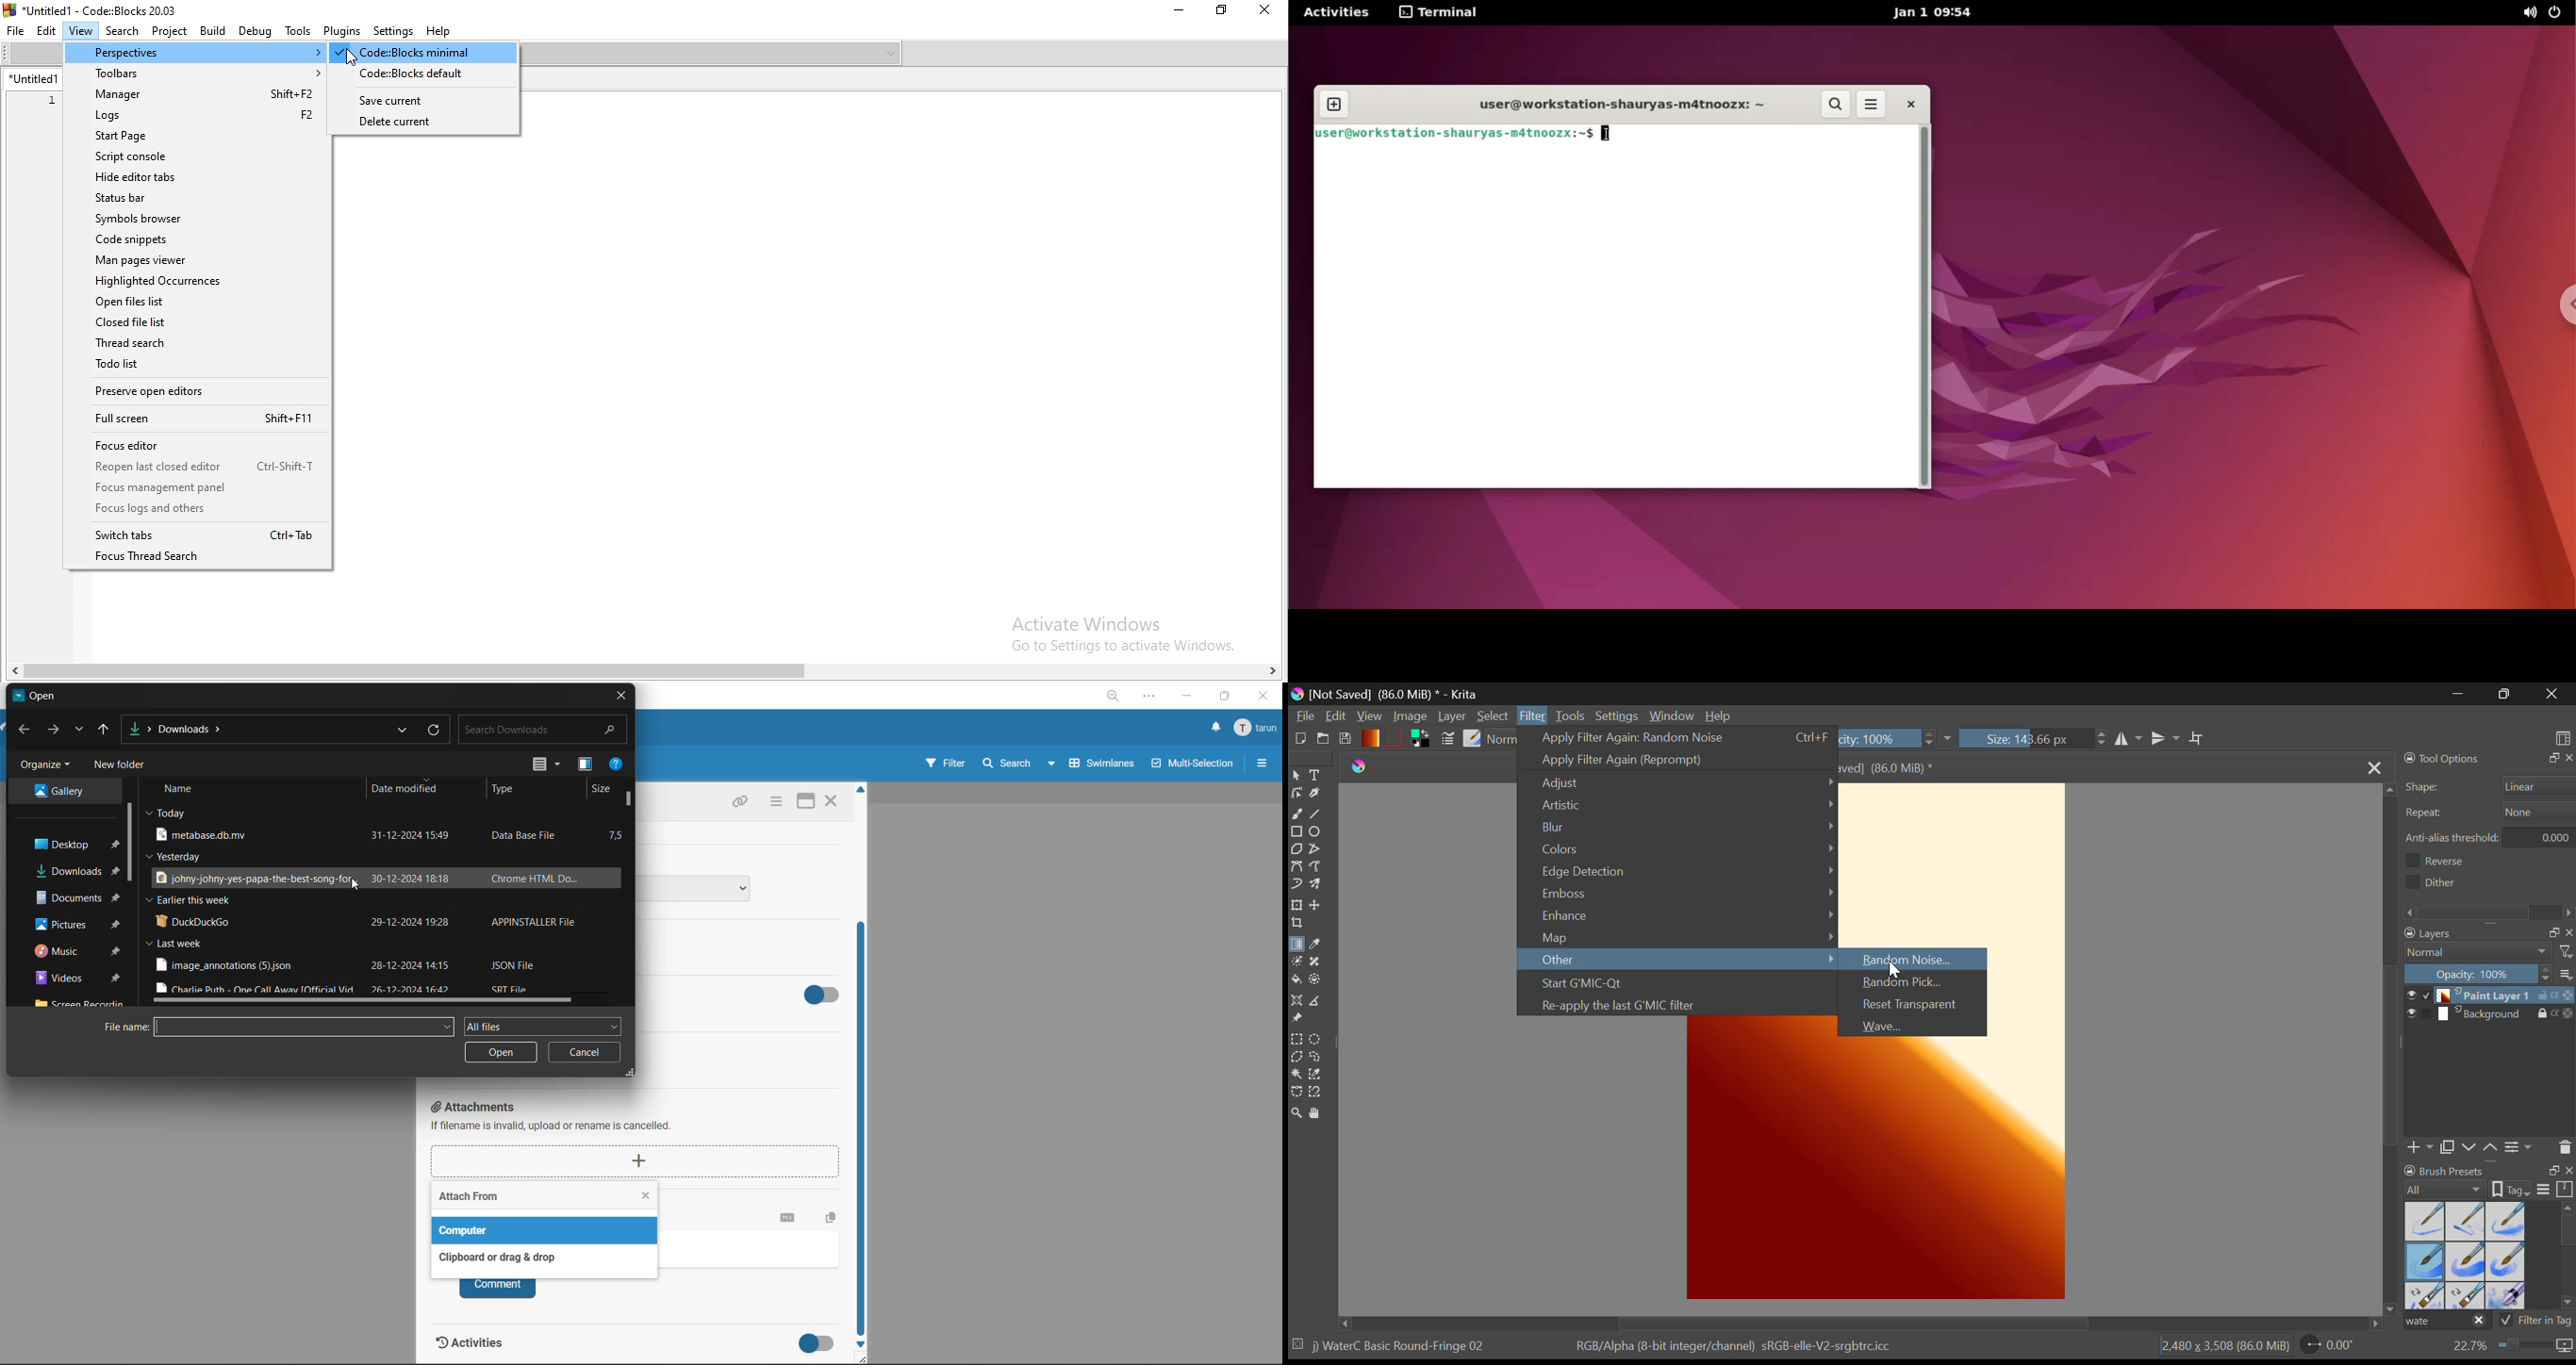  I want to click on Bezier Curve Selection, so click(1297, 1093).